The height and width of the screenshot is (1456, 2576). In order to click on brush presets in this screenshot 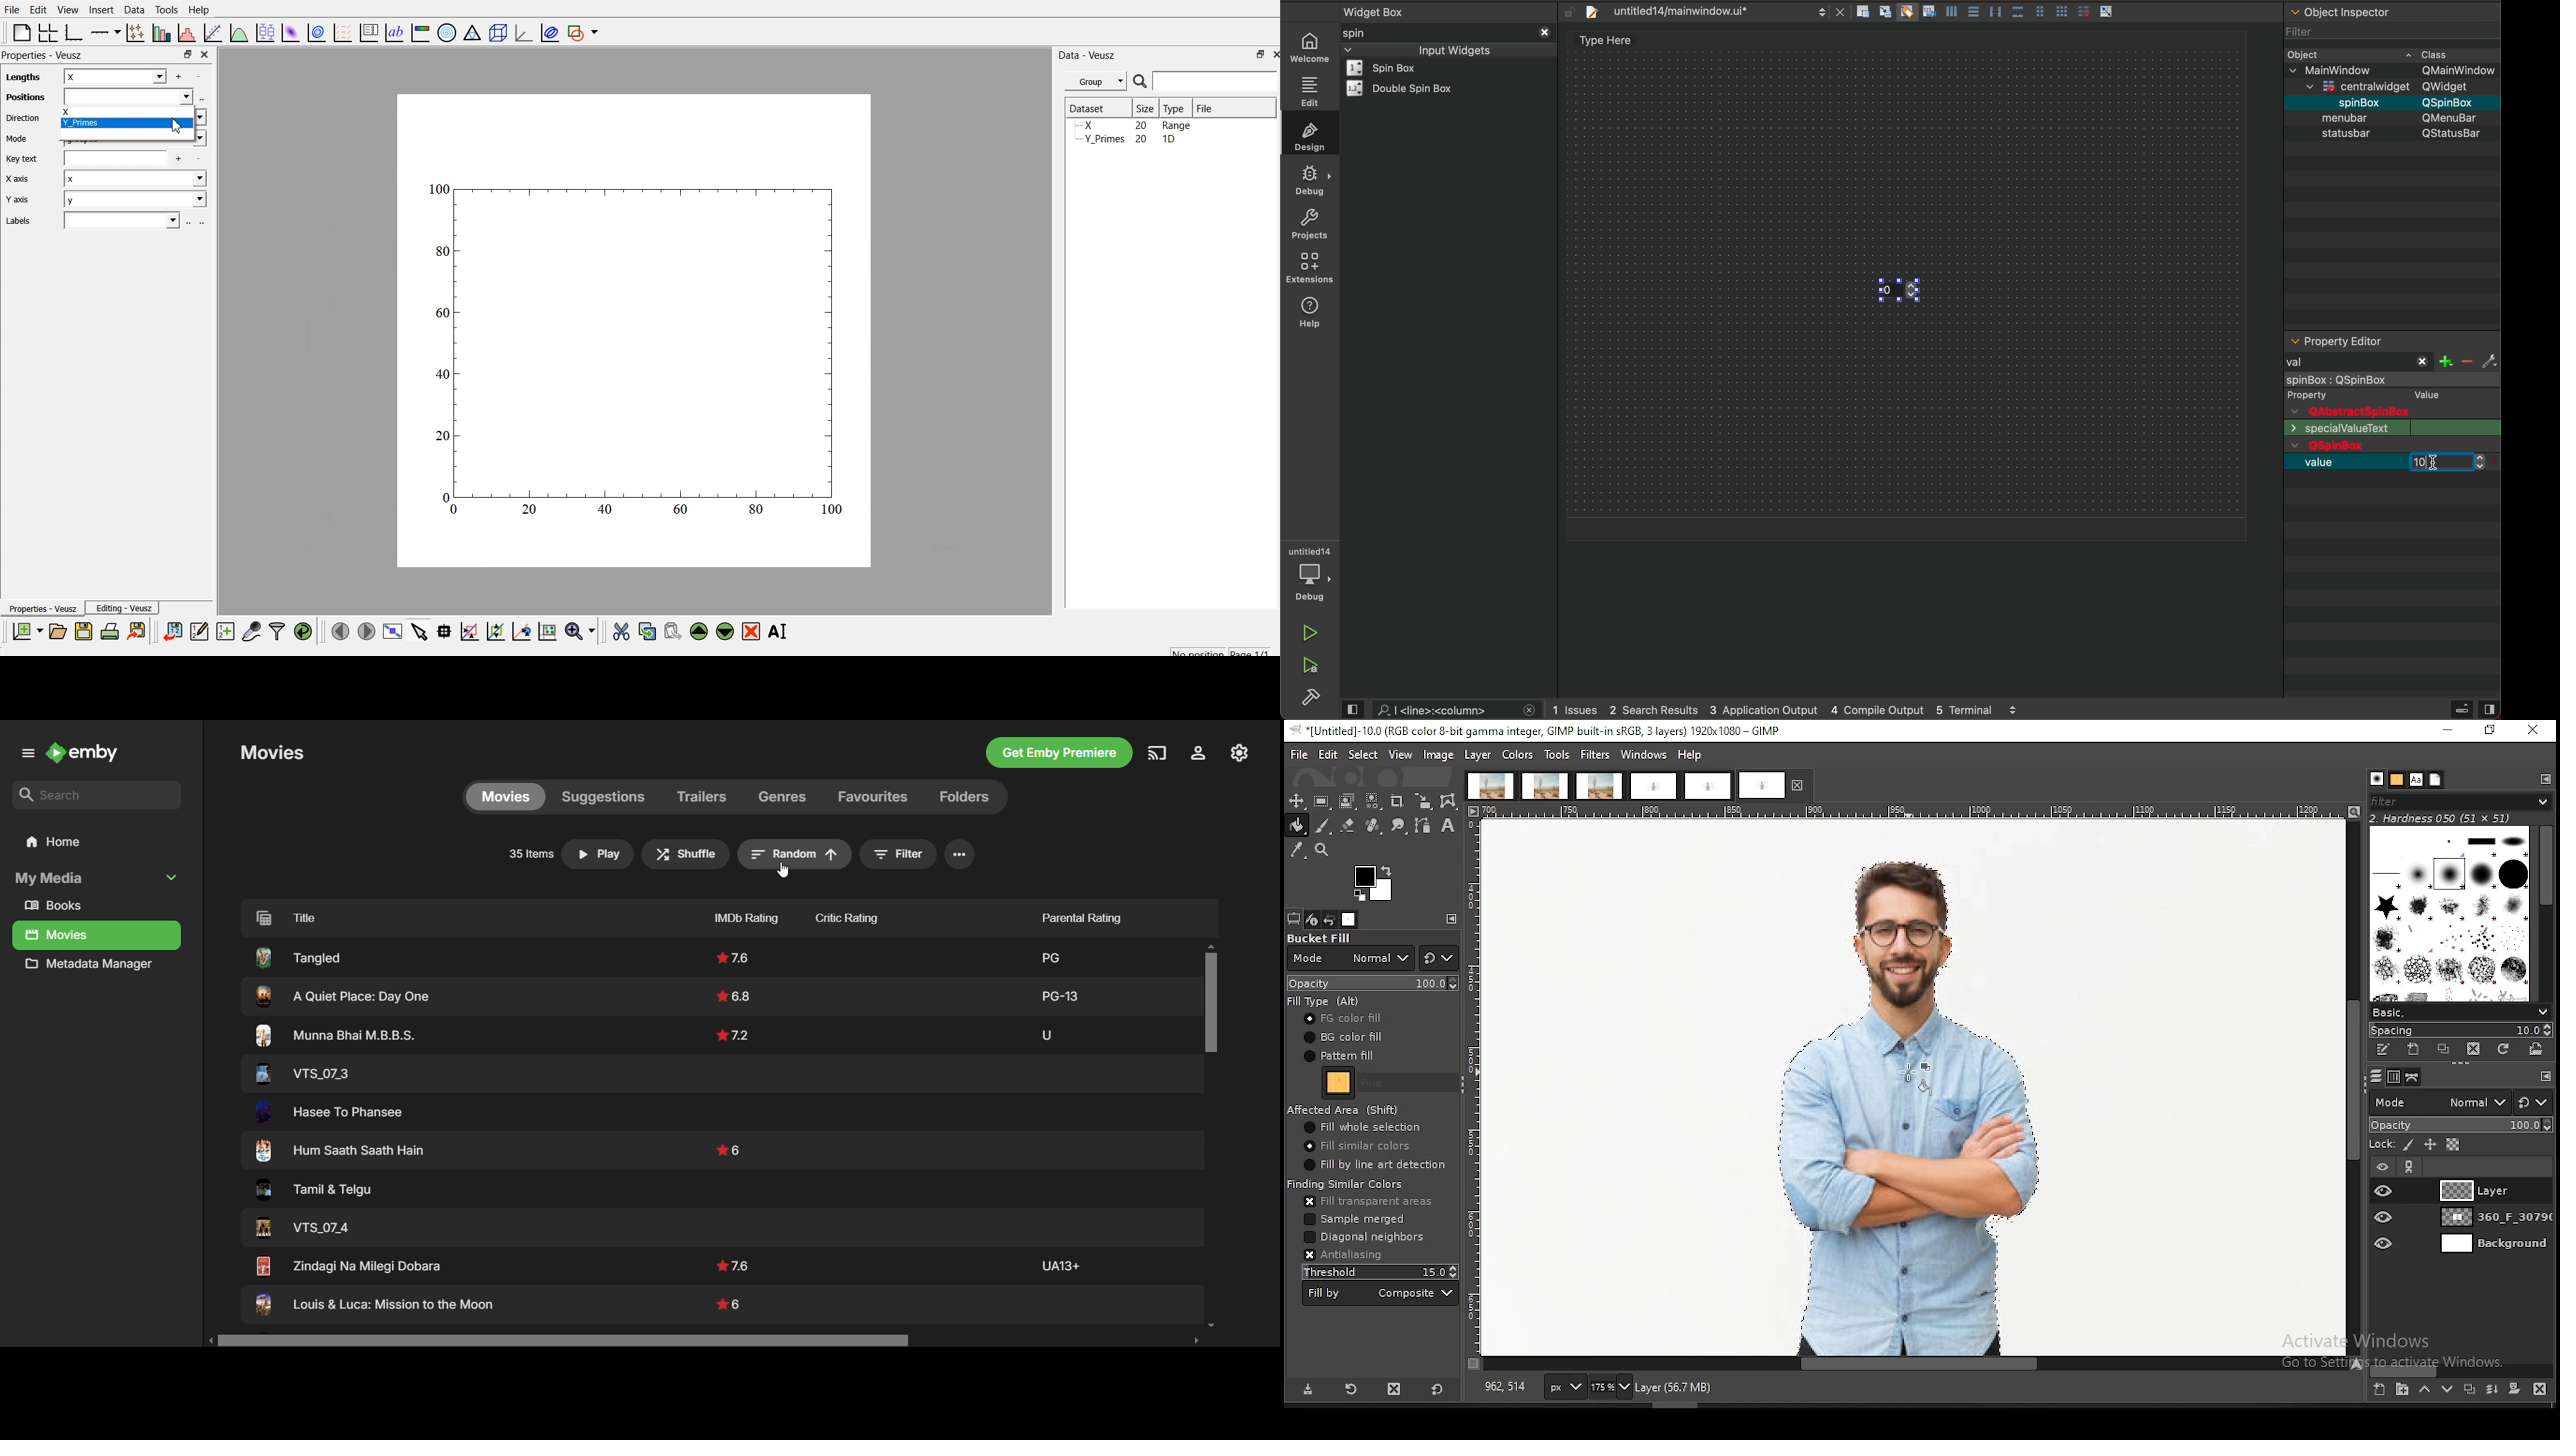, I will do `click(2459, 1013)`.